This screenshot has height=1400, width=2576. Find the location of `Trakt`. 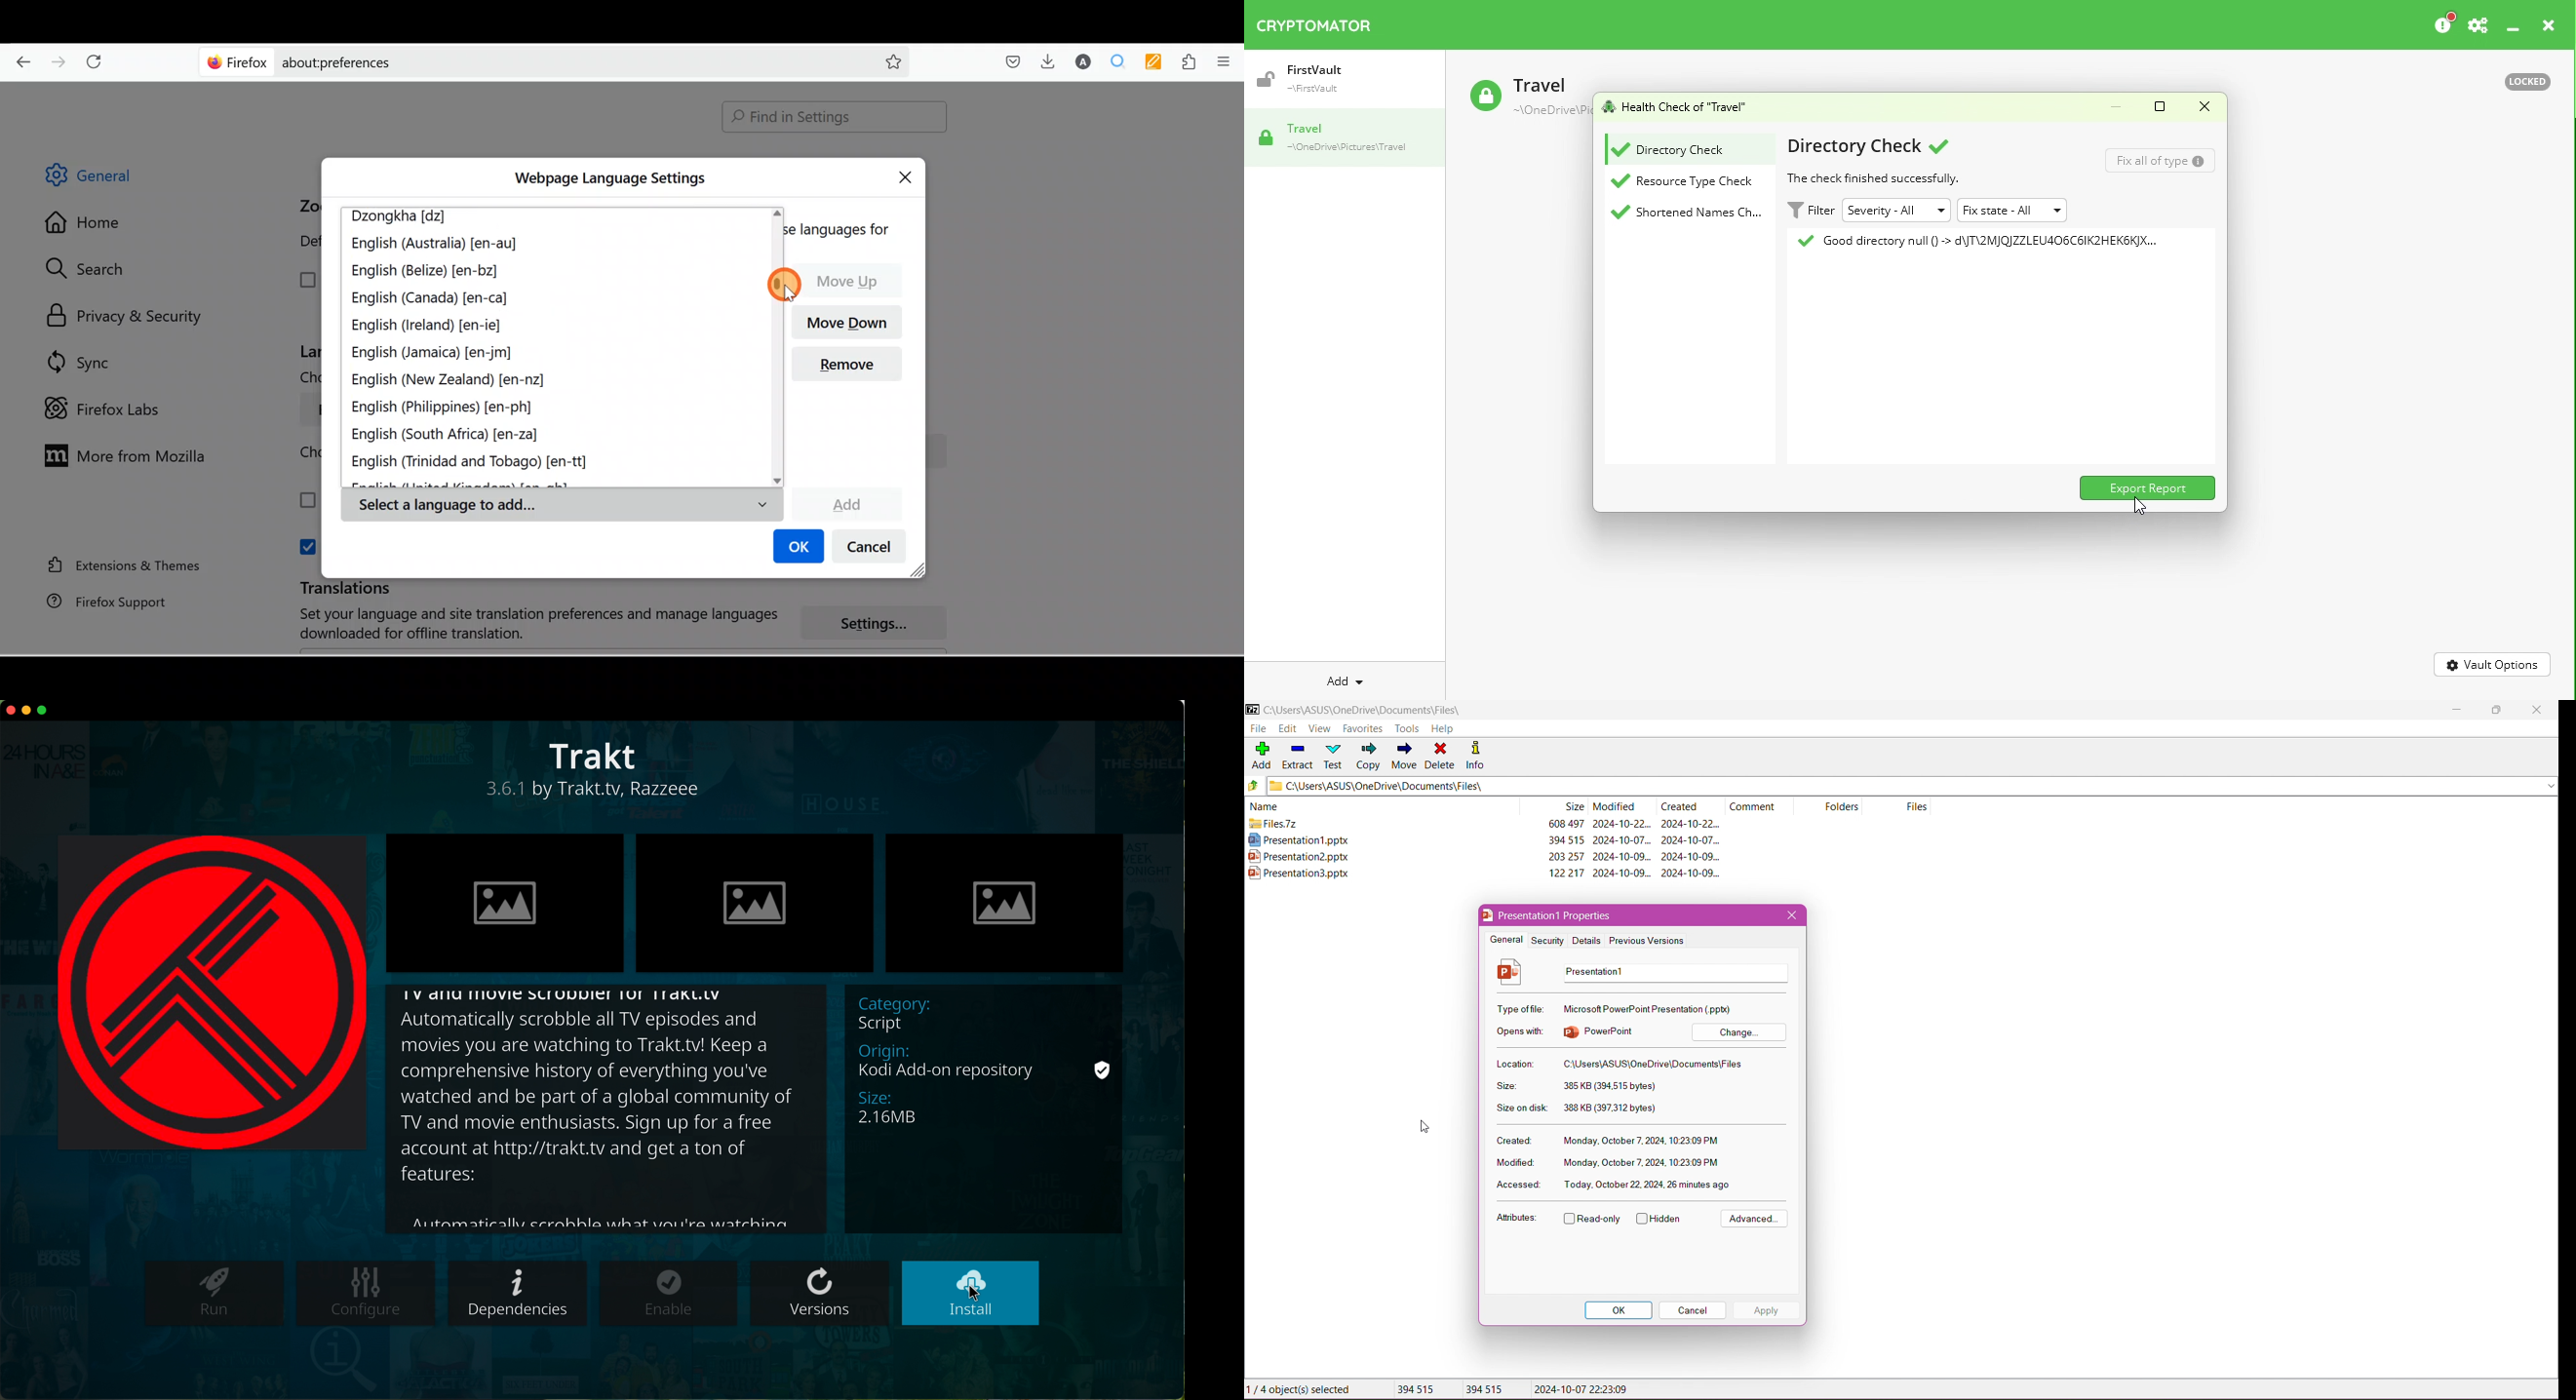

Trakt is located at coordinates (592, 755).